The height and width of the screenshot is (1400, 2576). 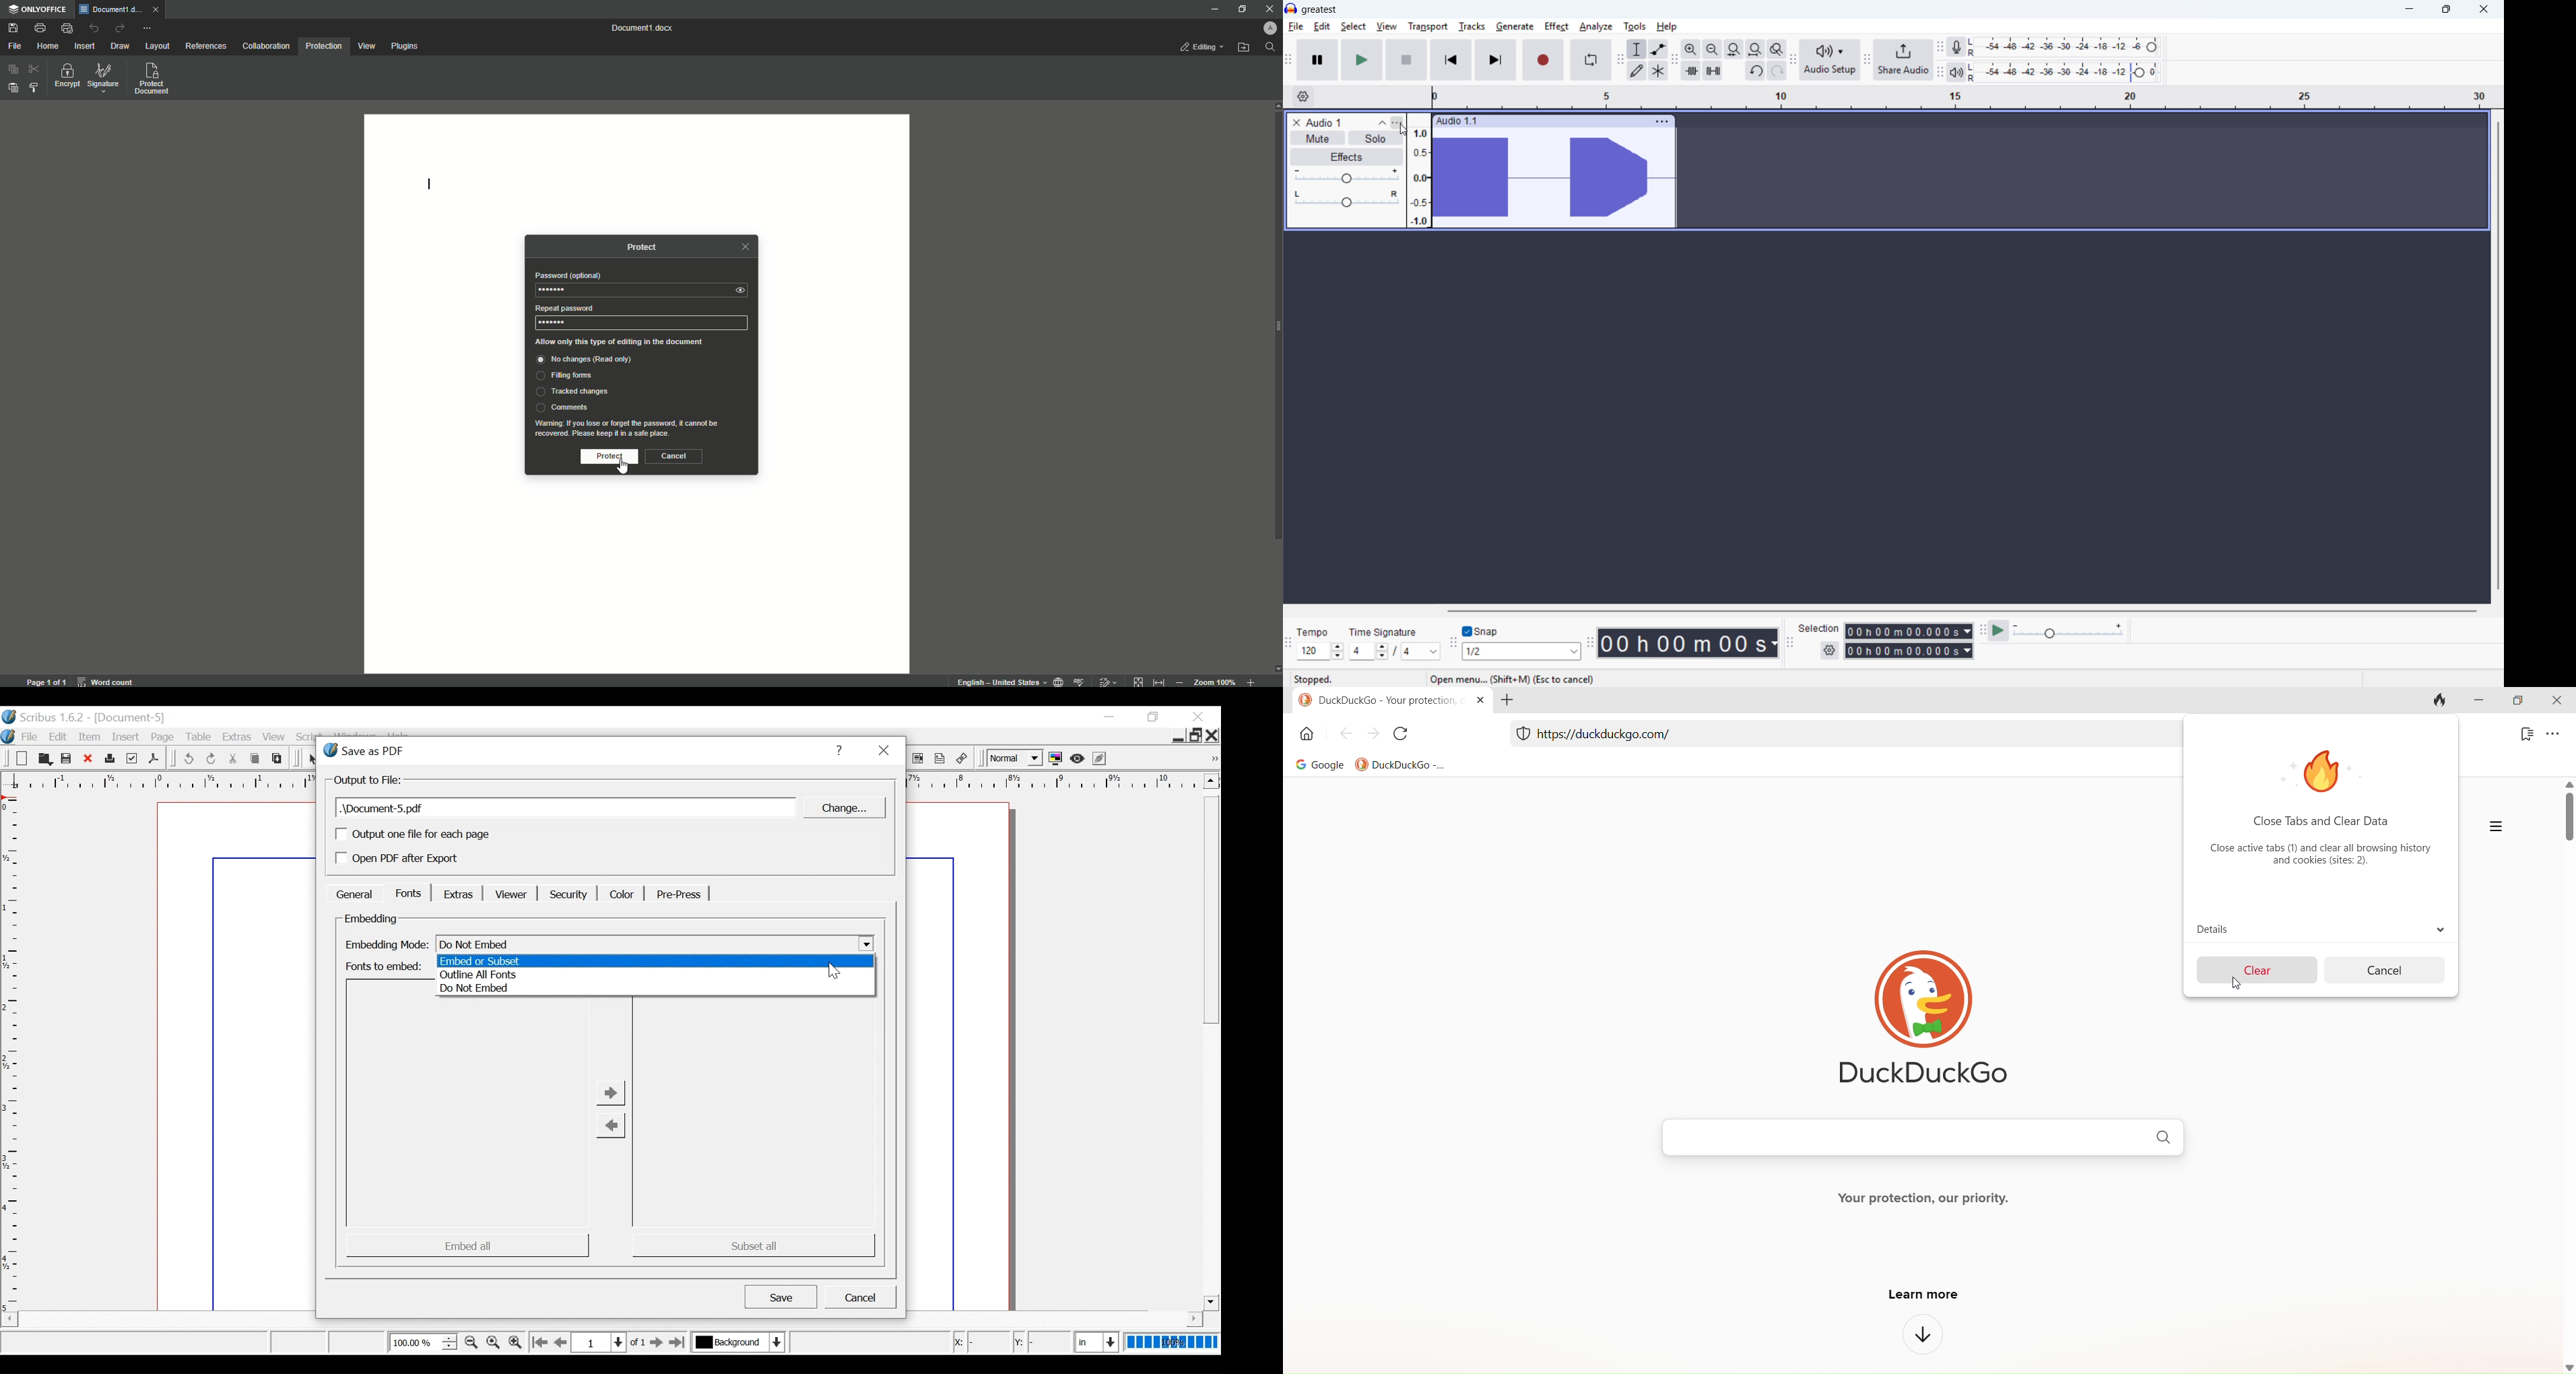 I want to click on audio 1.1, so click(x=1456, y=121).